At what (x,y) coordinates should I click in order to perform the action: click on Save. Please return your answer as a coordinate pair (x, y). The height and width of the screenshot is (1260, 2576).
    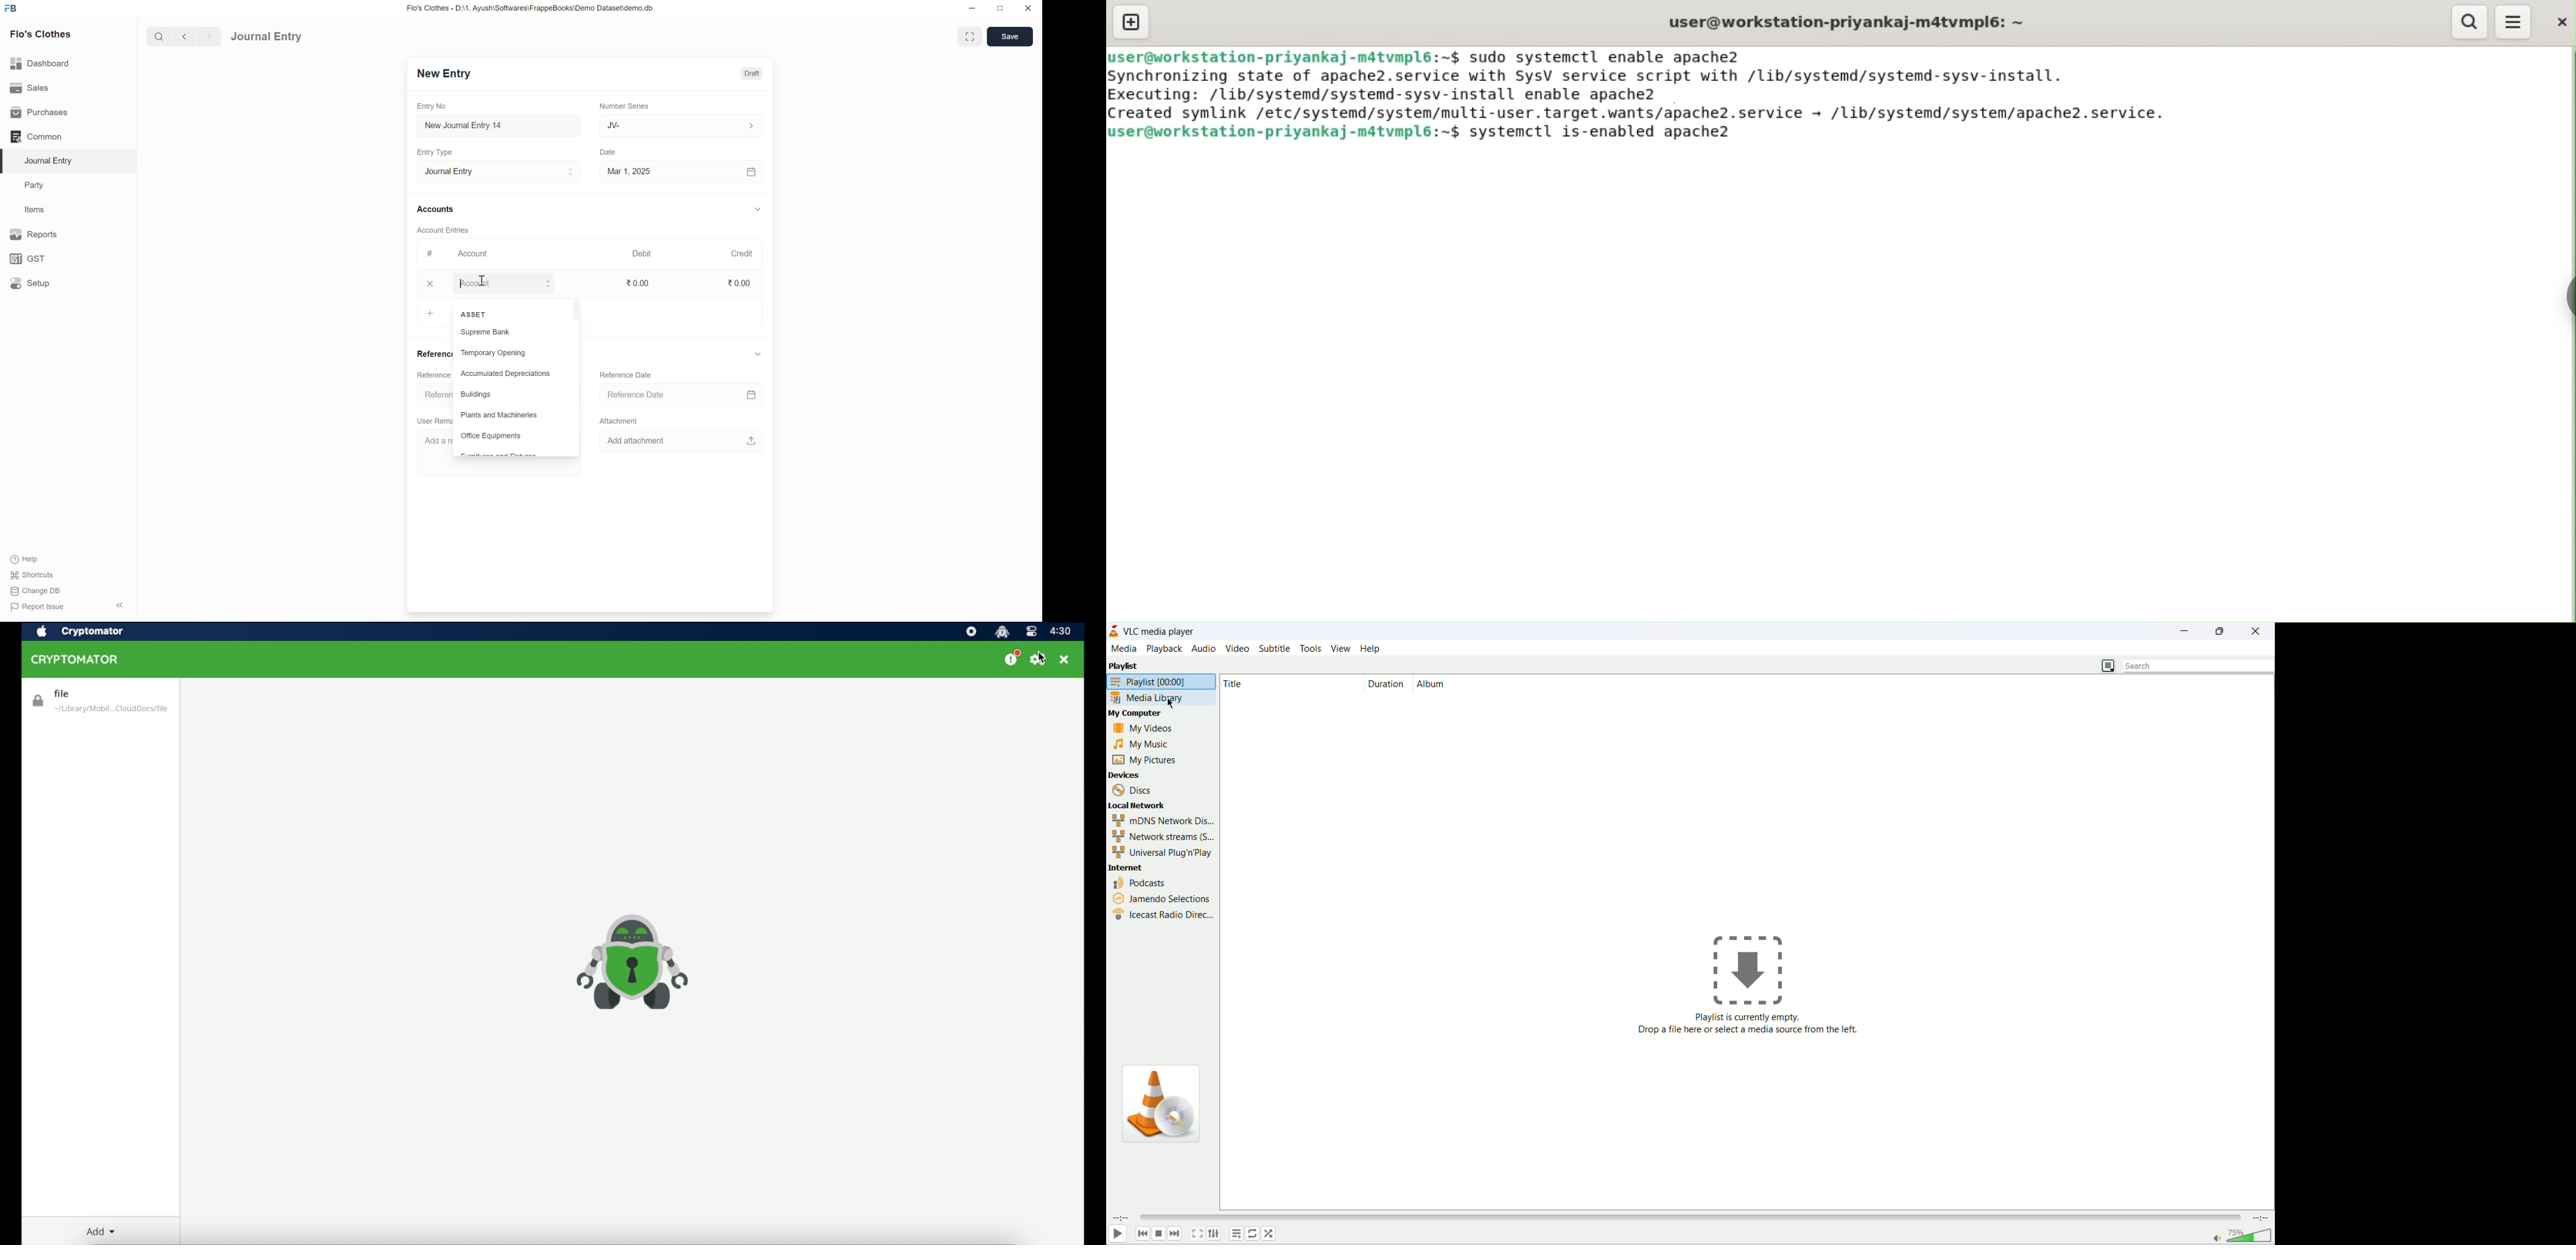
    Looking at the image, I should click on (1011, 37).